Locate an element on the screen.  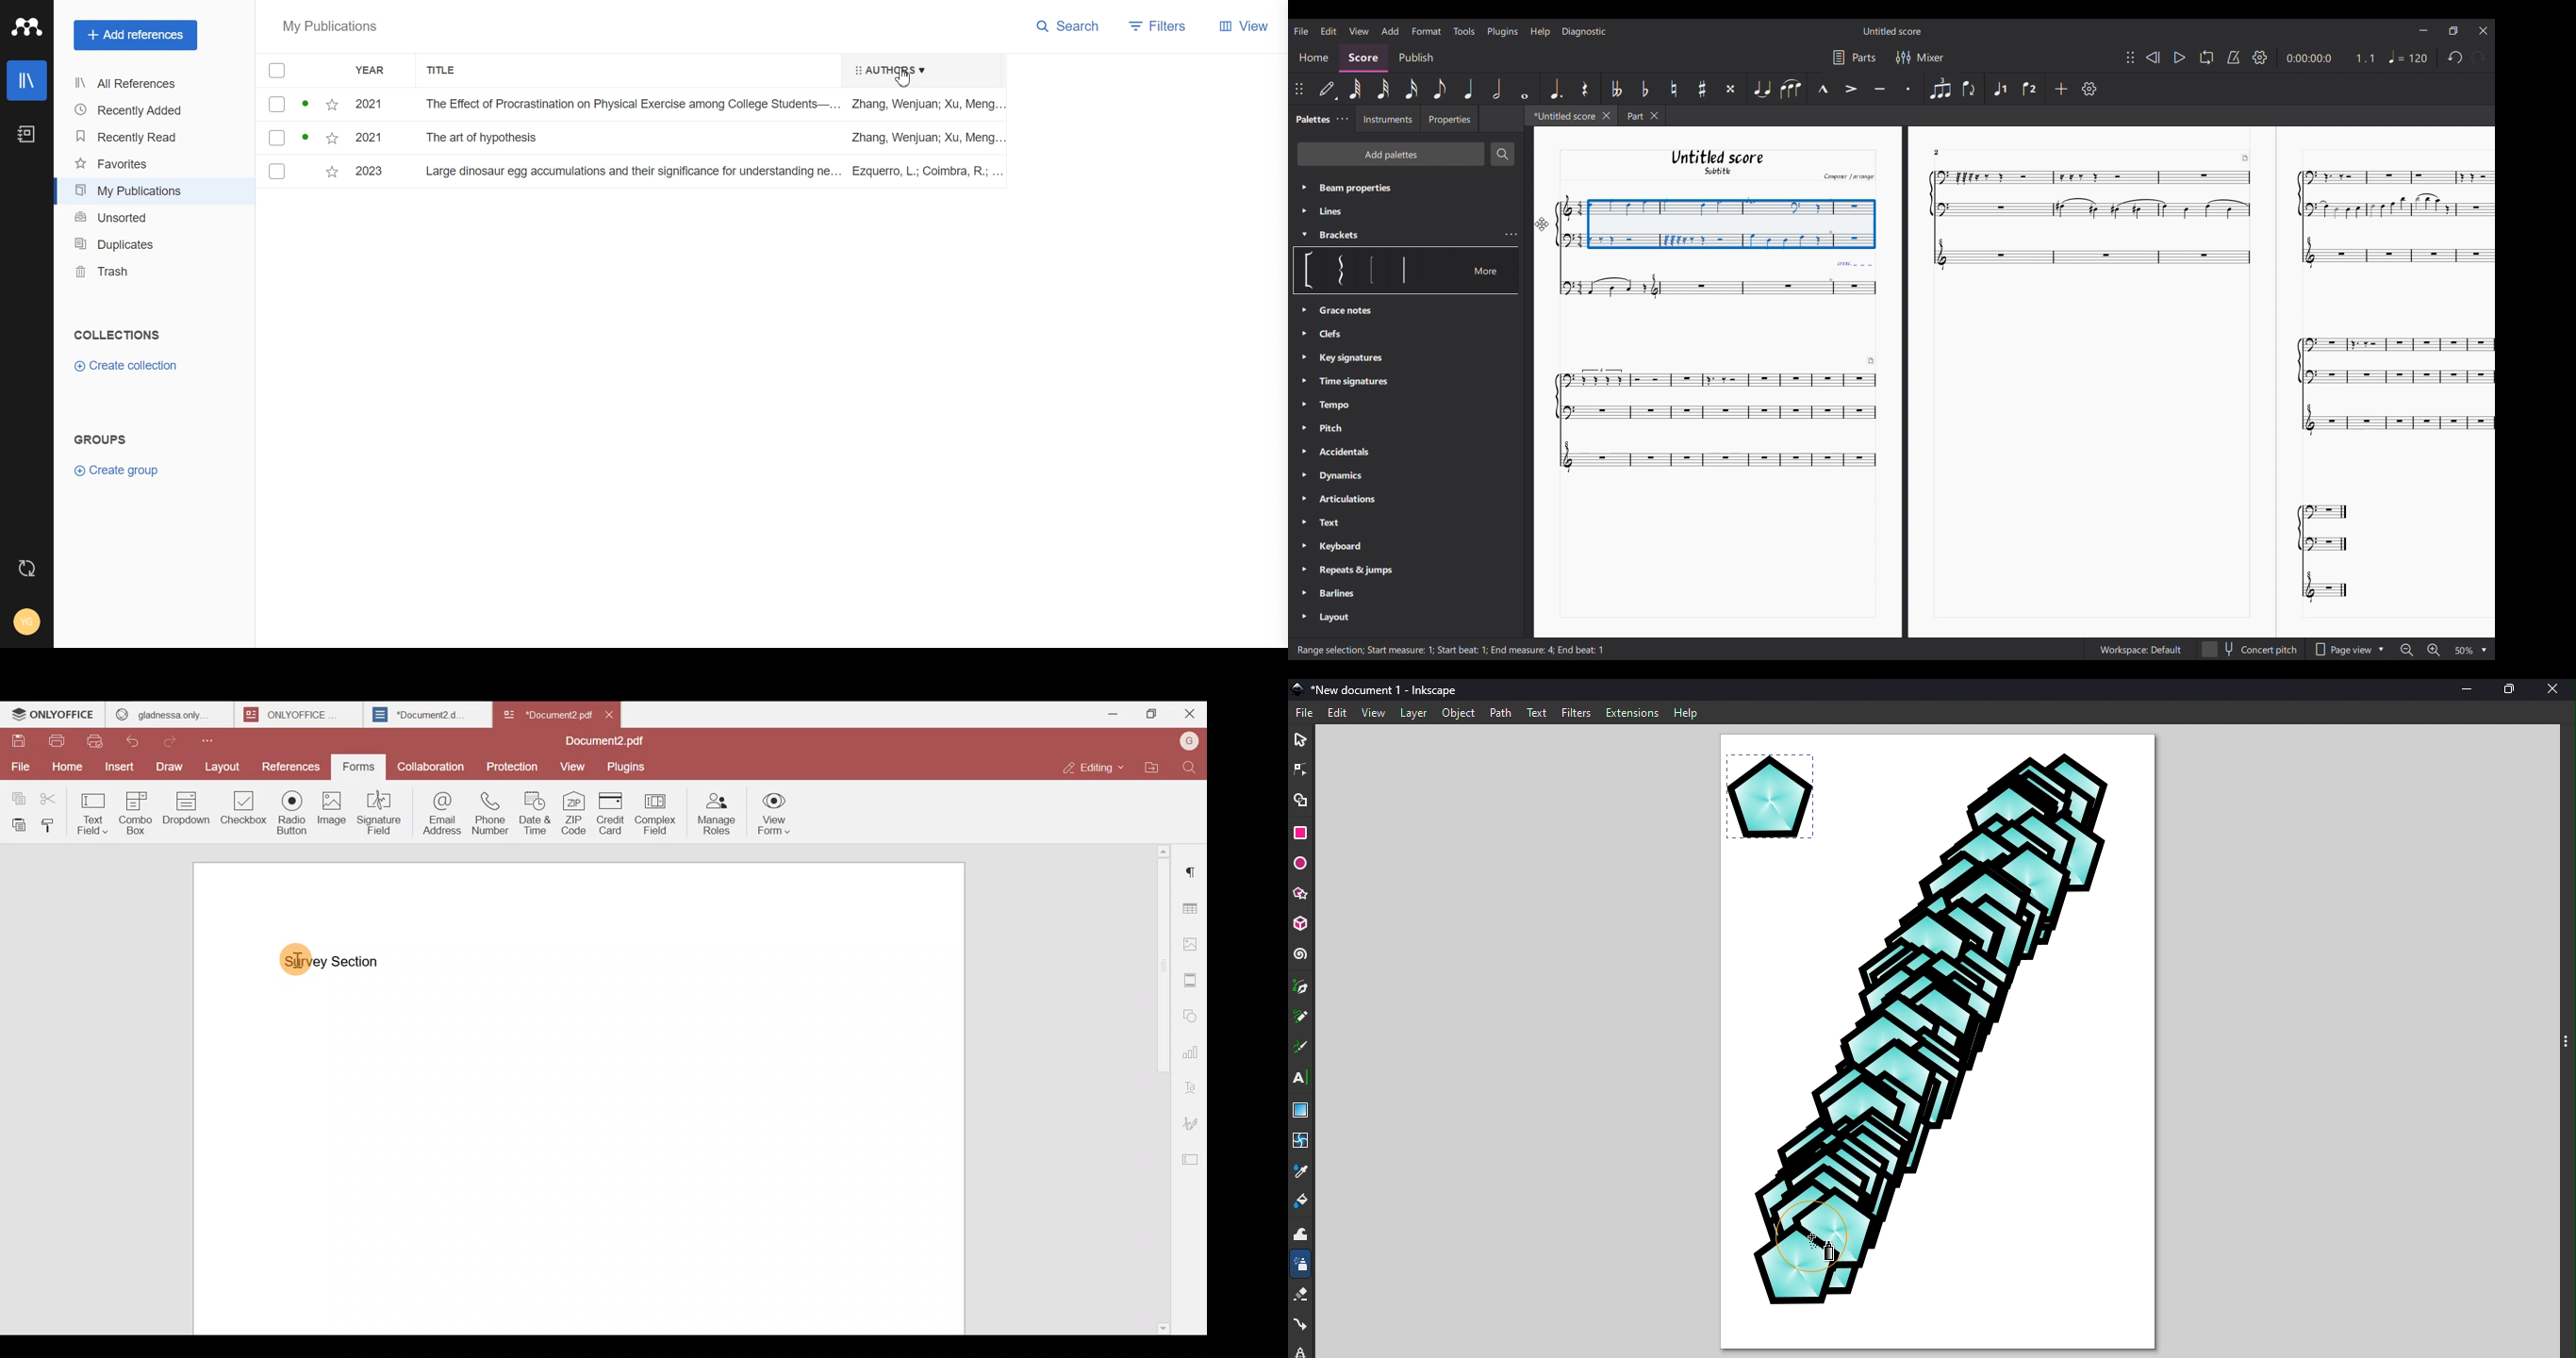
Favorites is located at coordinates (149, 164).